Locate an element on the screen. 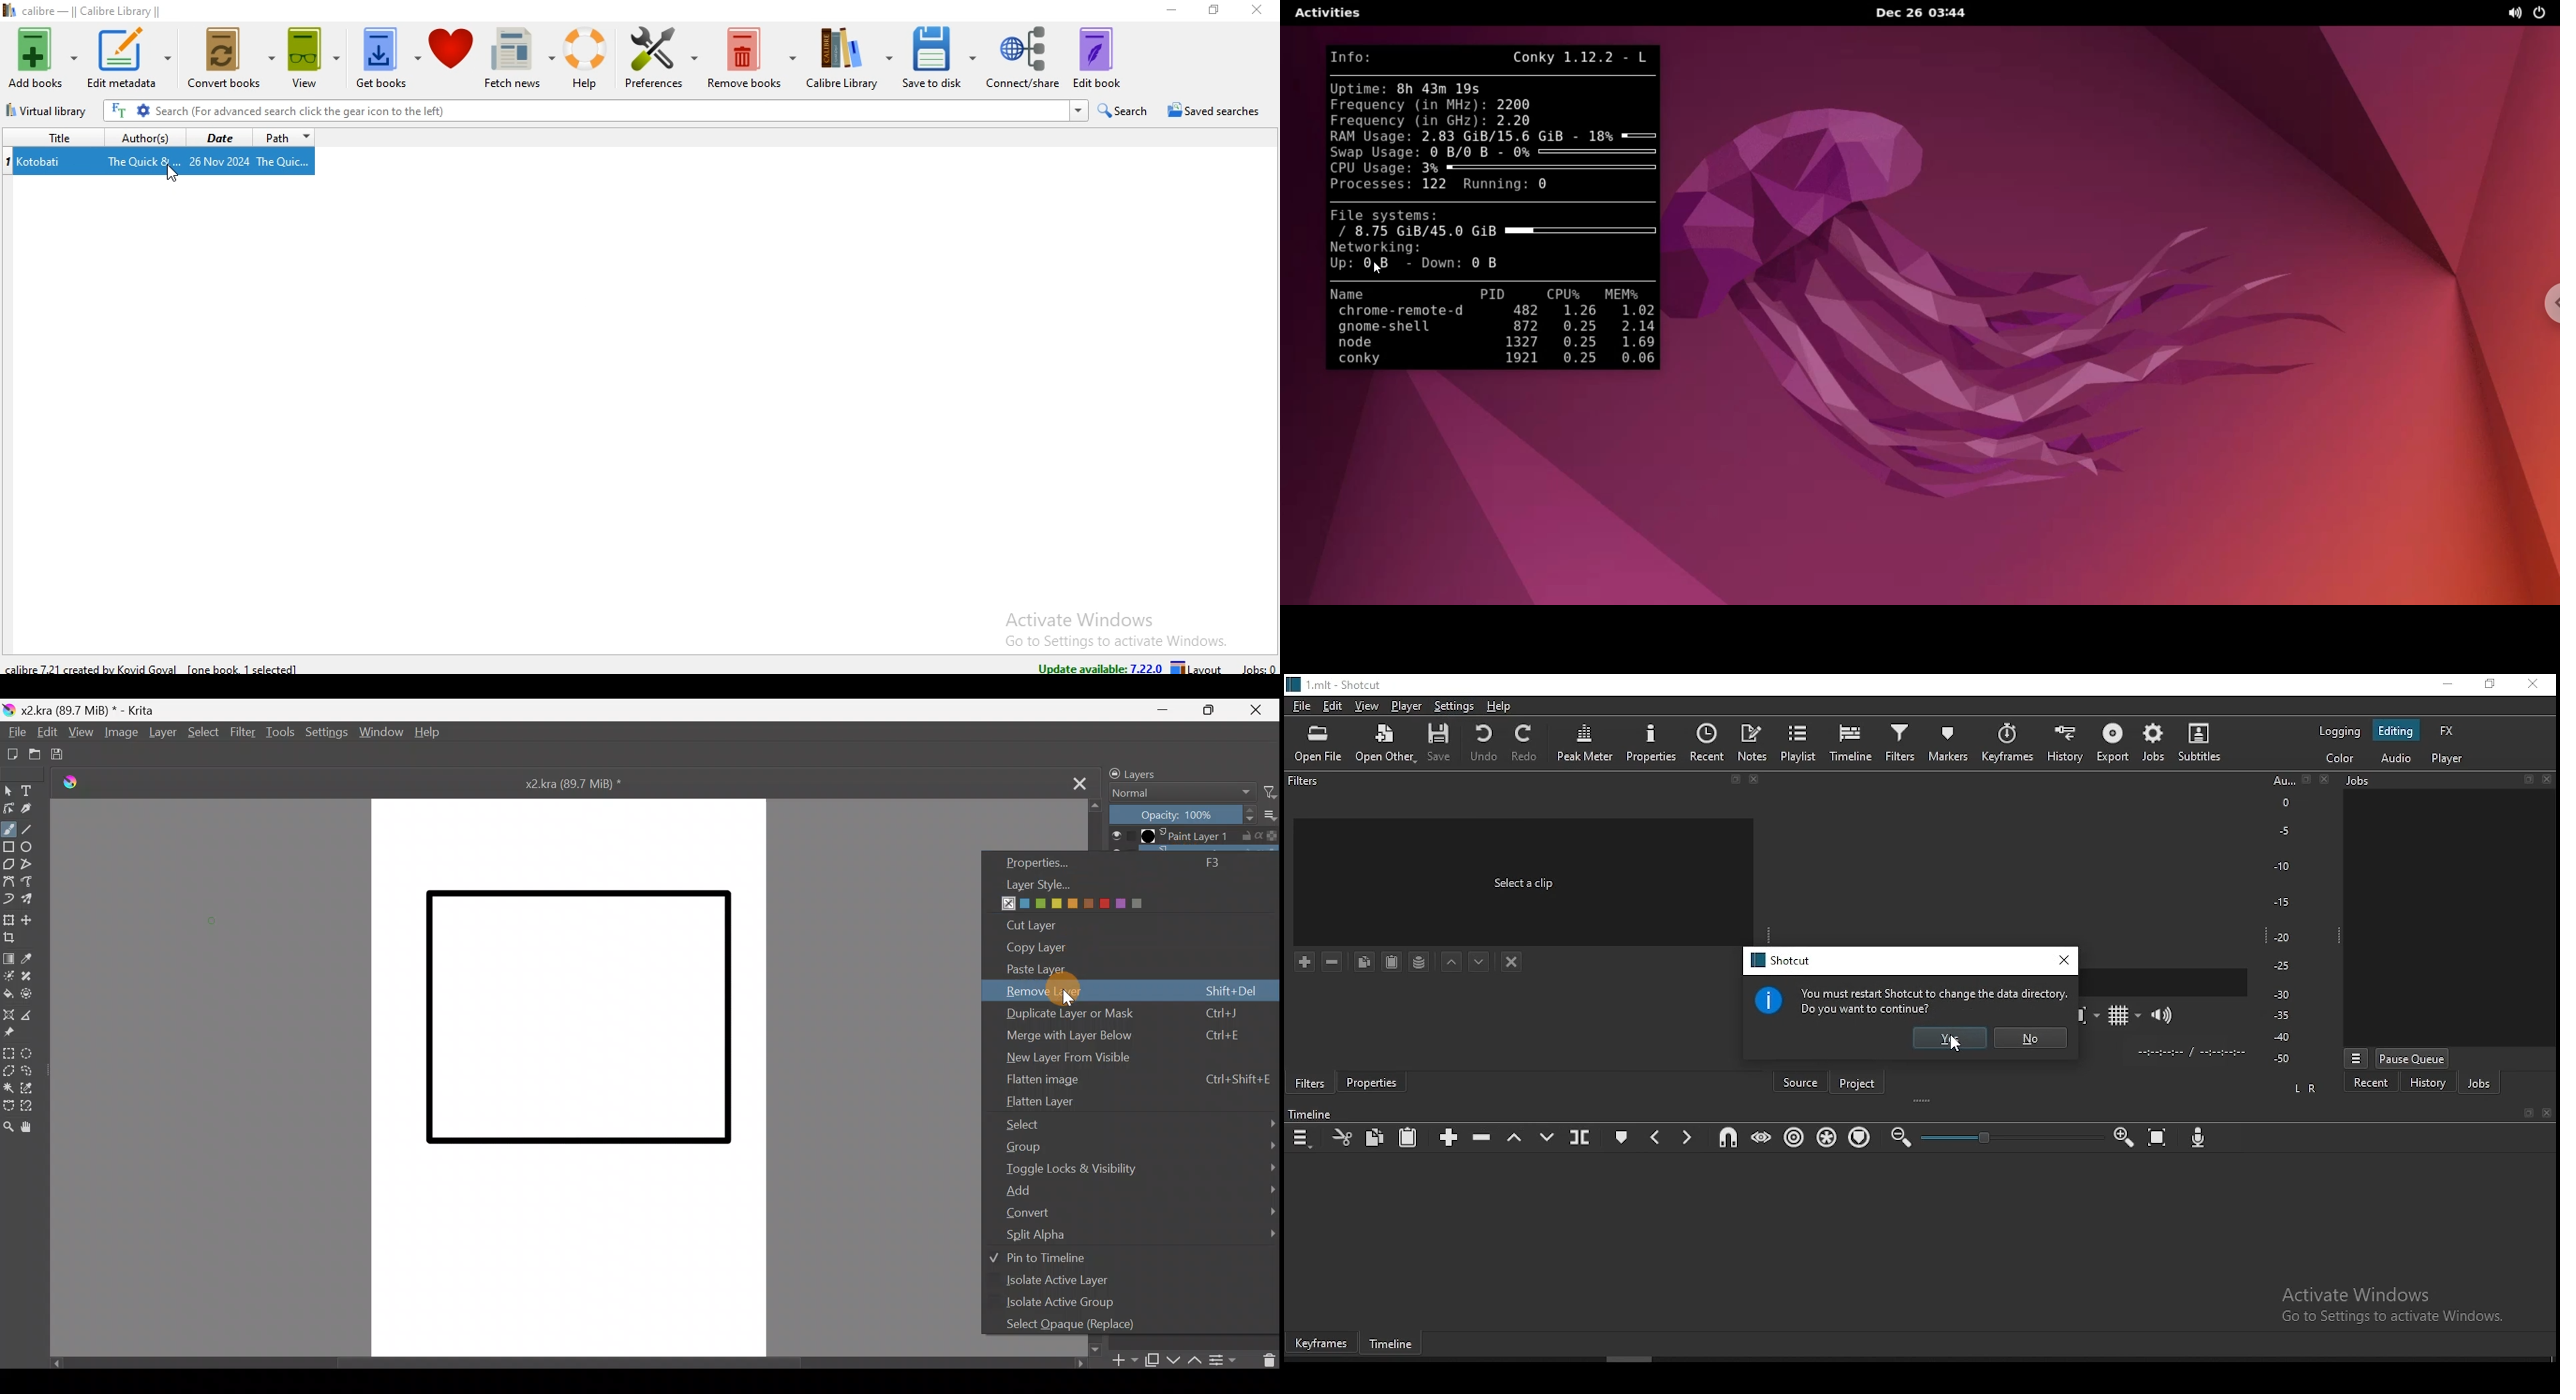 This screenshot has width=2576, height=1400.  saved searches is located at coordinates (1212, 111).